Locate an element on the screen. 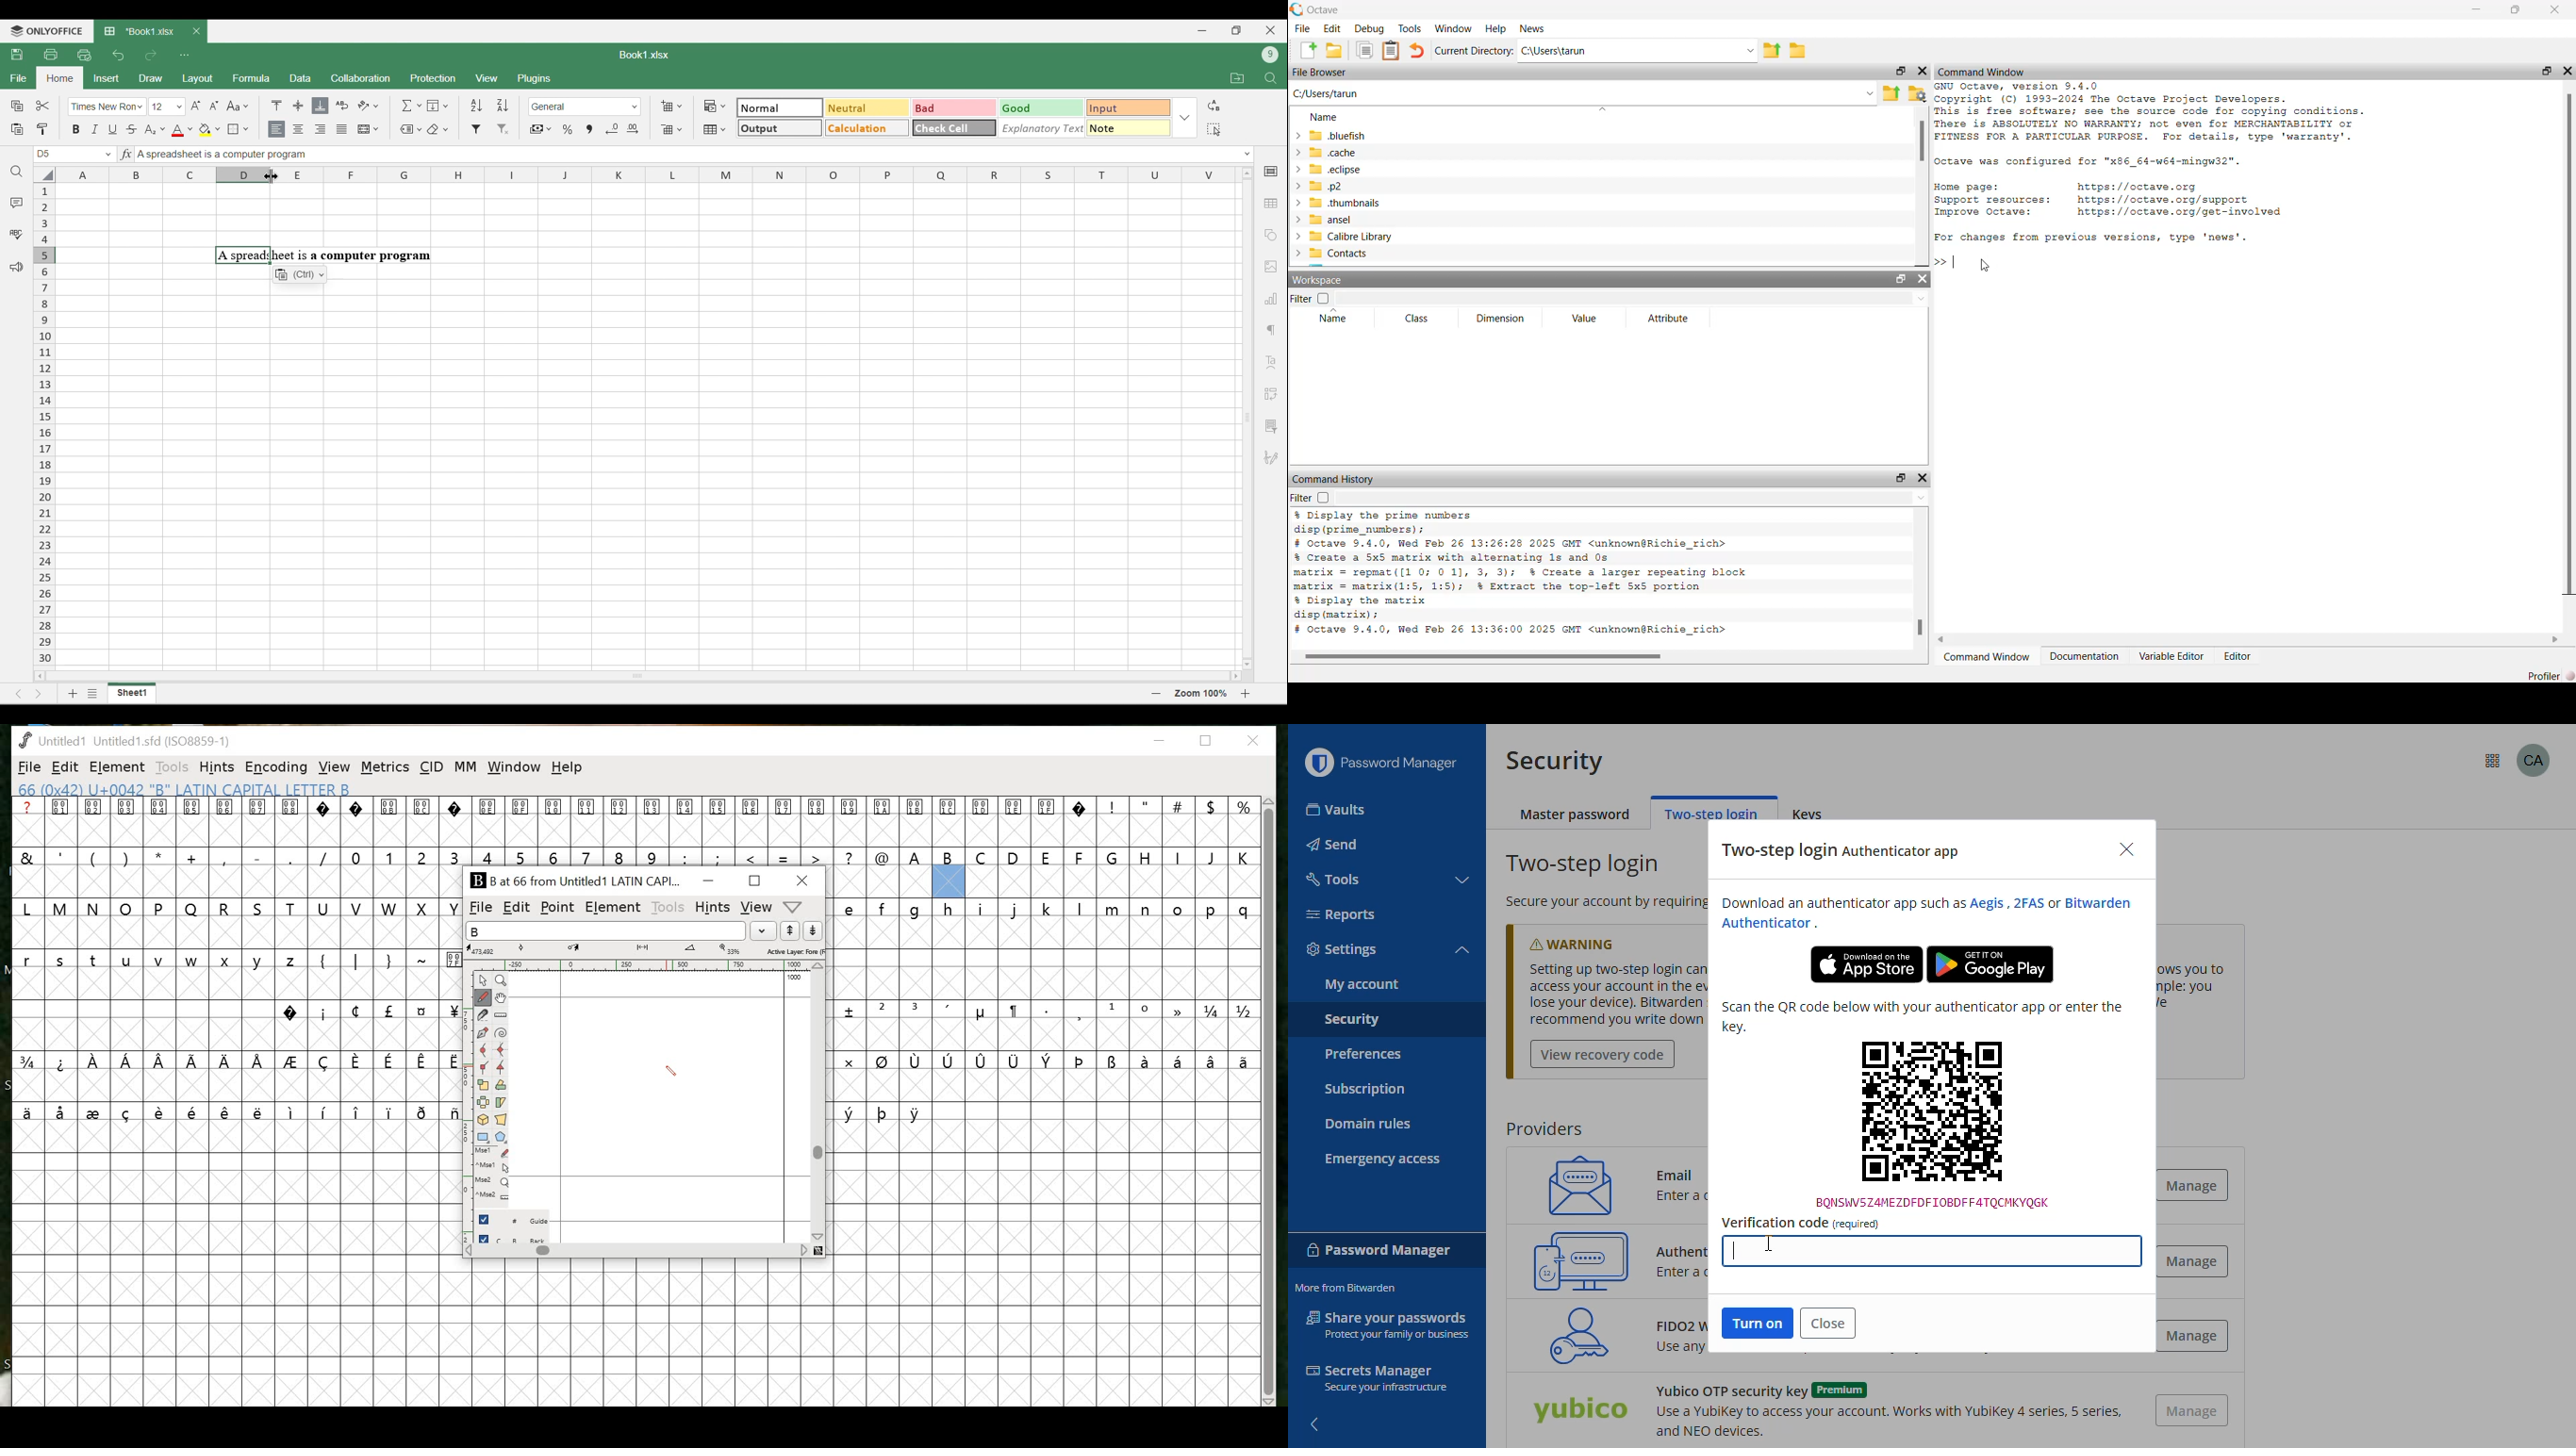  Book1.xlsx is located at coordinates (644, 55).